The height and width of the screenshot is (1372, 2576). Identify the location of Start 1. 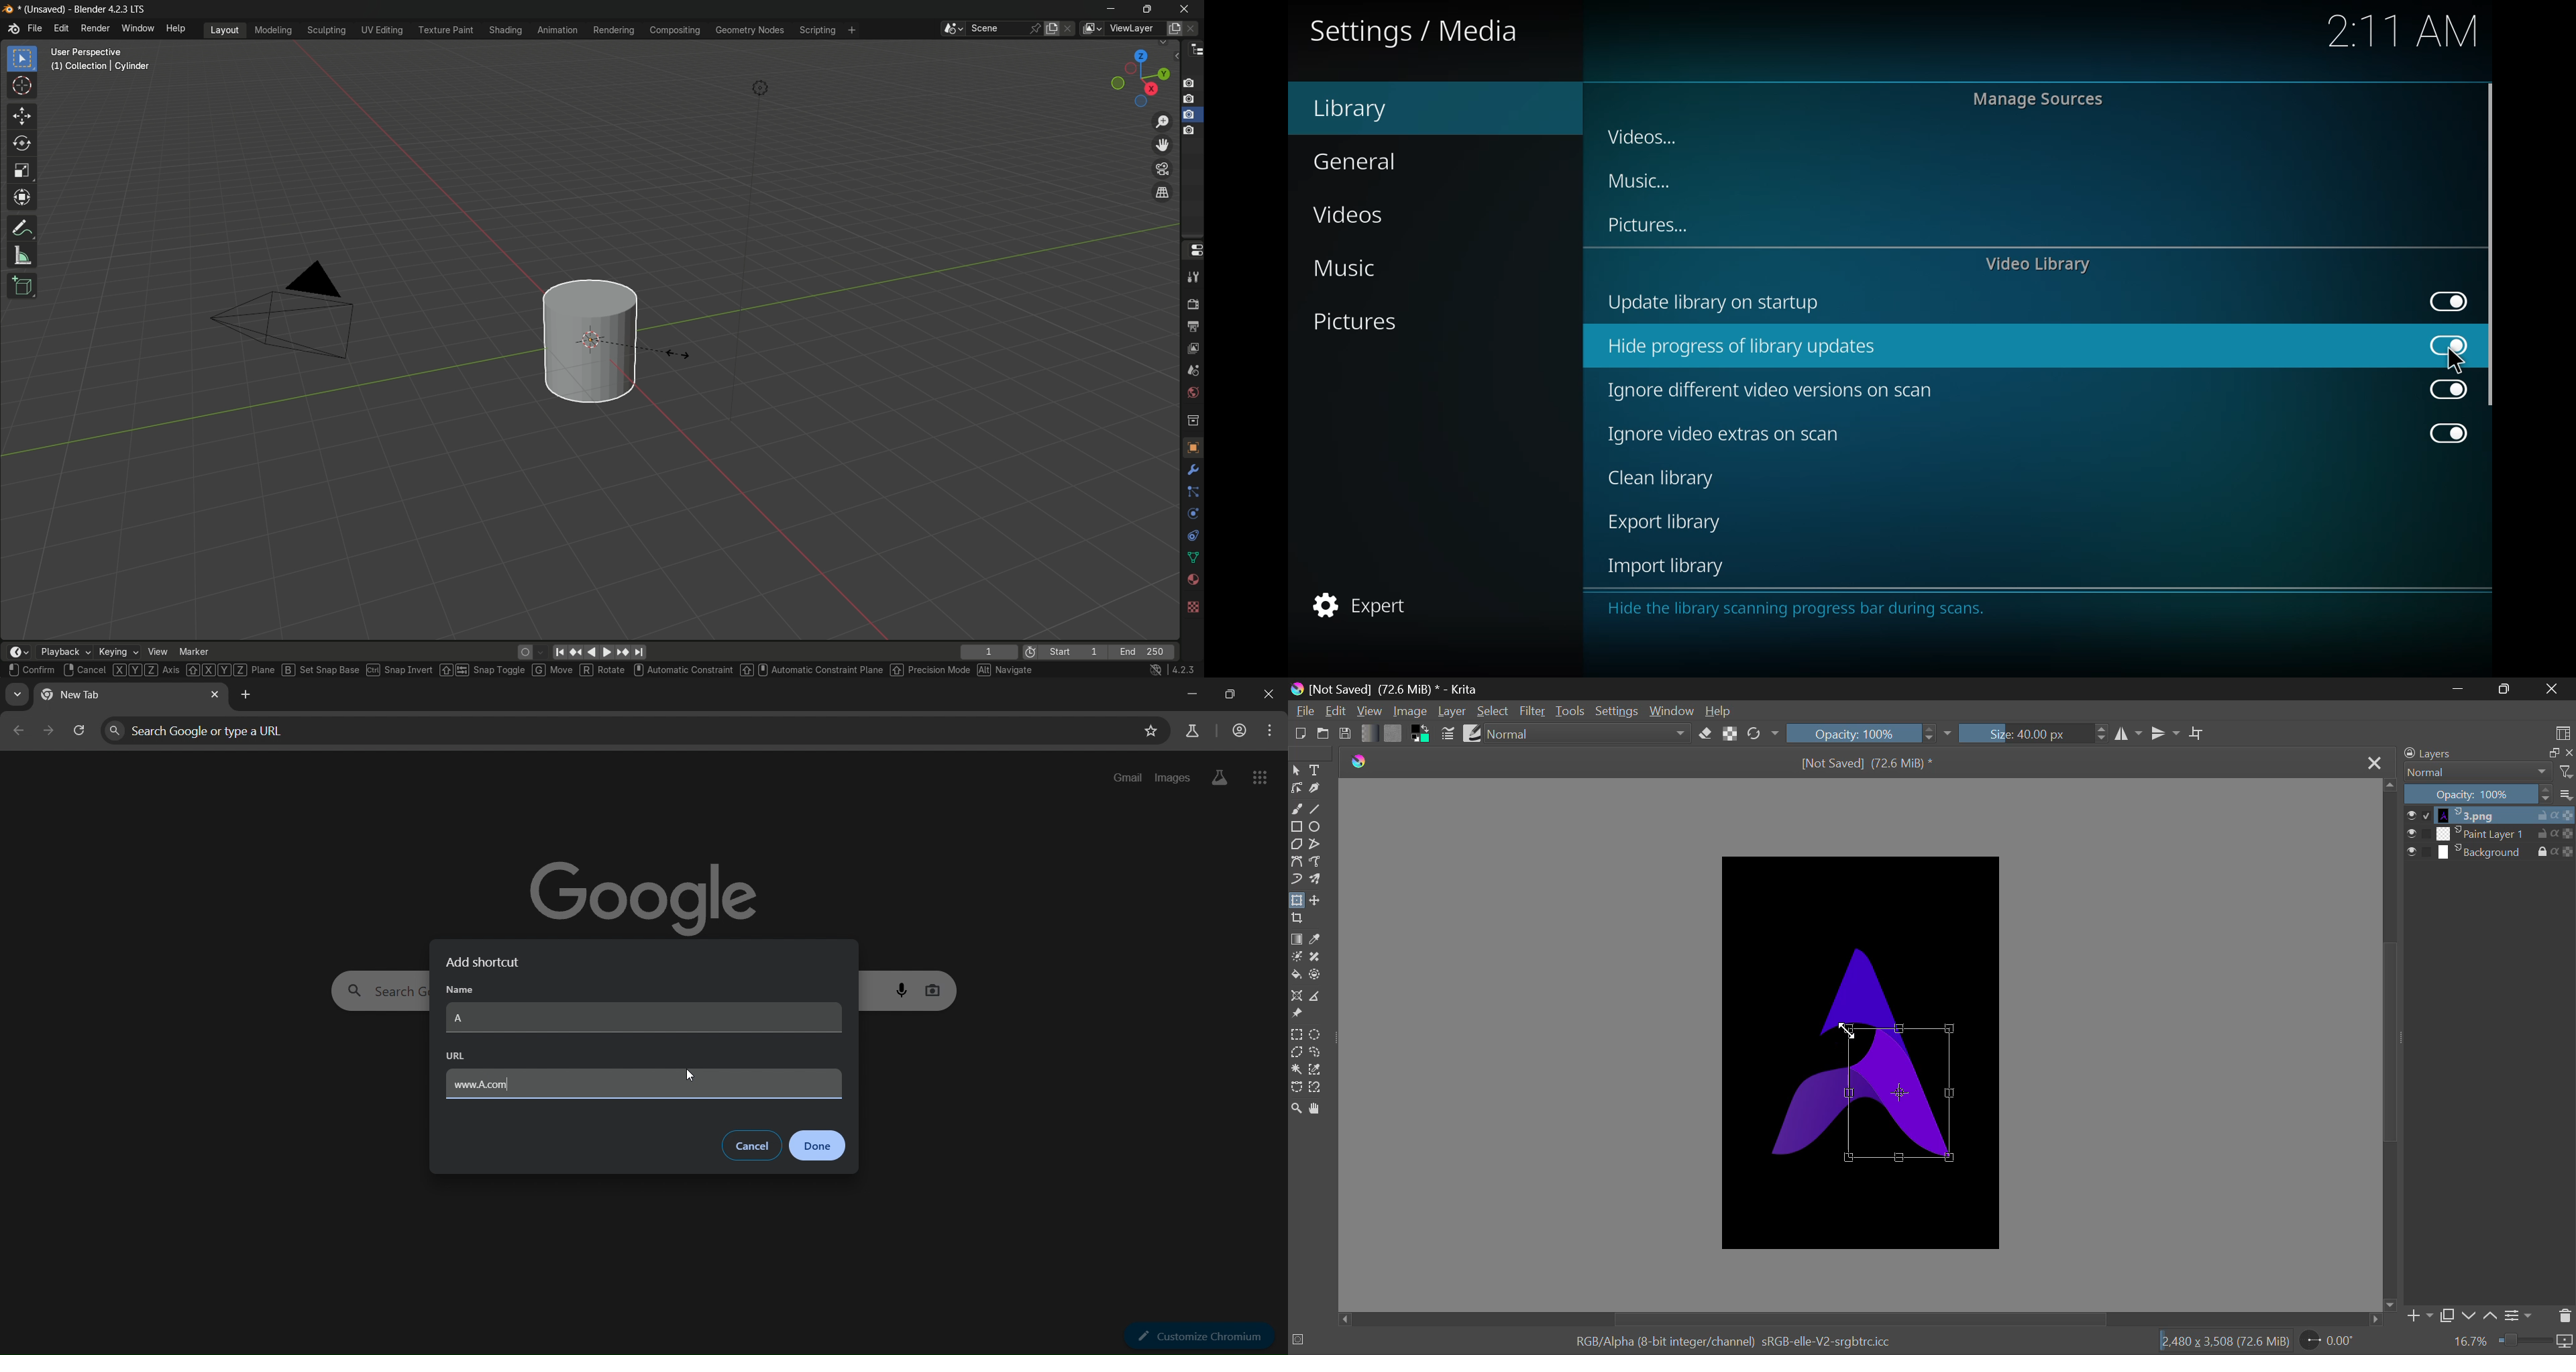
(1077, 652).